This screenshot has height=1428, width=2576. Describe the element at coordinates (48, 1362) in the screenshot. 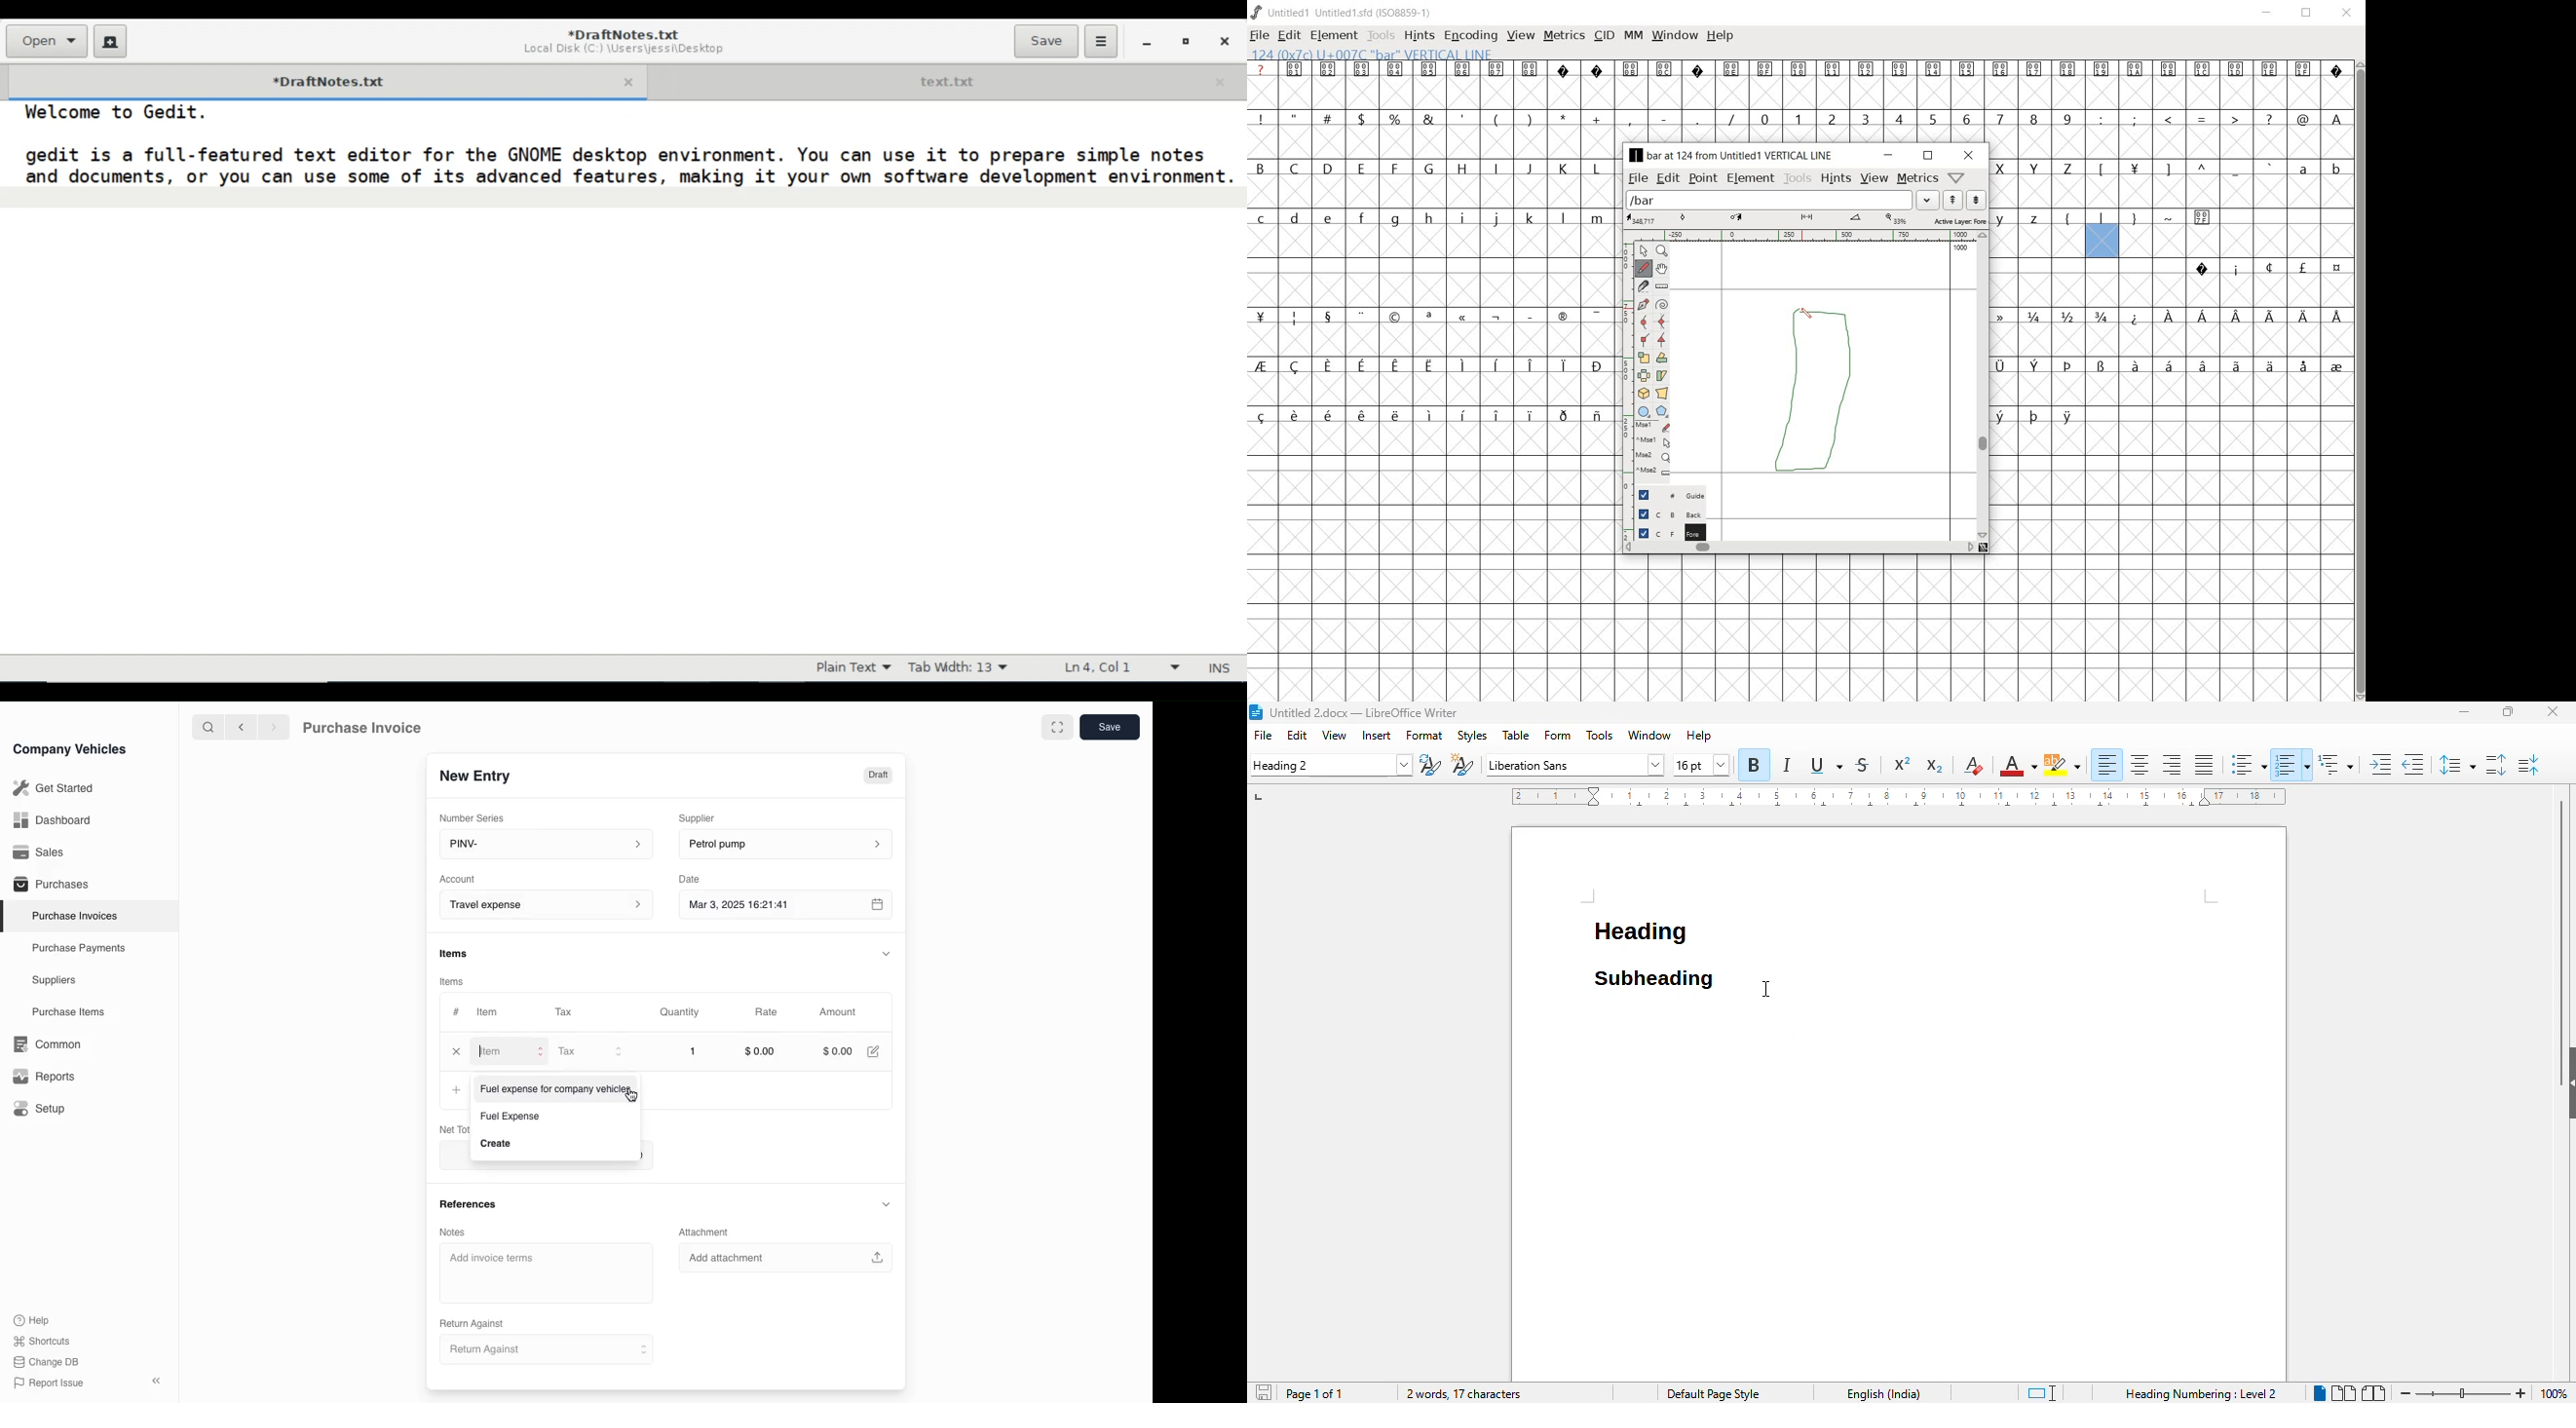

I see `change DB` at that location.